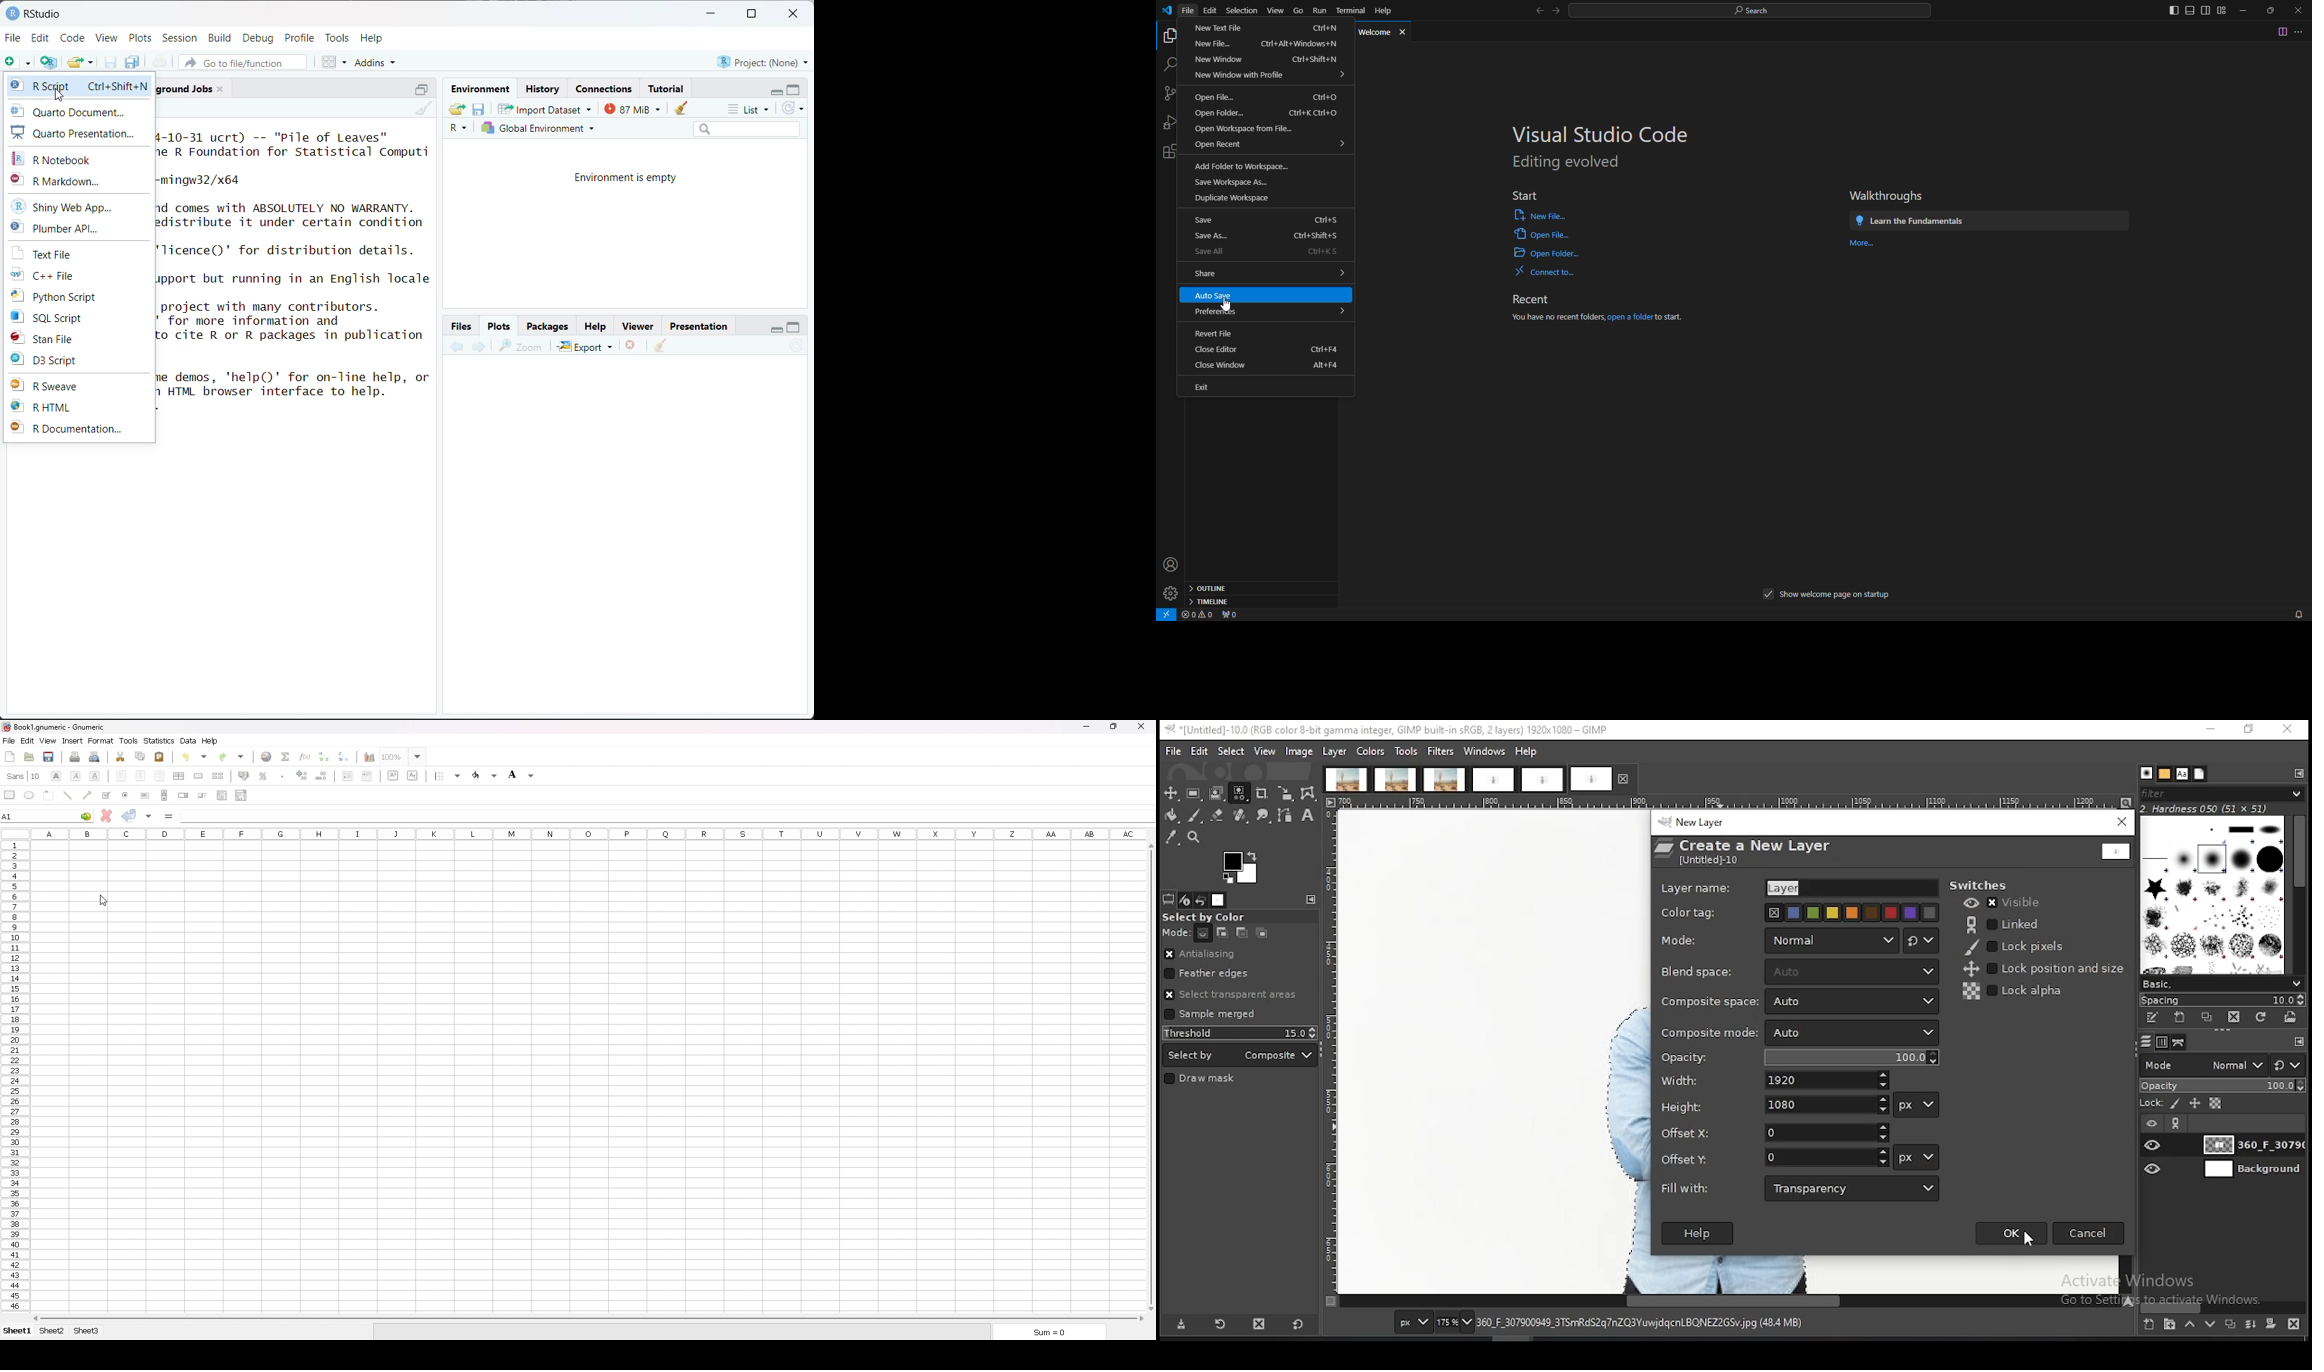  What do you see at coordinates (55, 296) in the screenshot?
I see `Python Script` at bounding box center [55, 296].